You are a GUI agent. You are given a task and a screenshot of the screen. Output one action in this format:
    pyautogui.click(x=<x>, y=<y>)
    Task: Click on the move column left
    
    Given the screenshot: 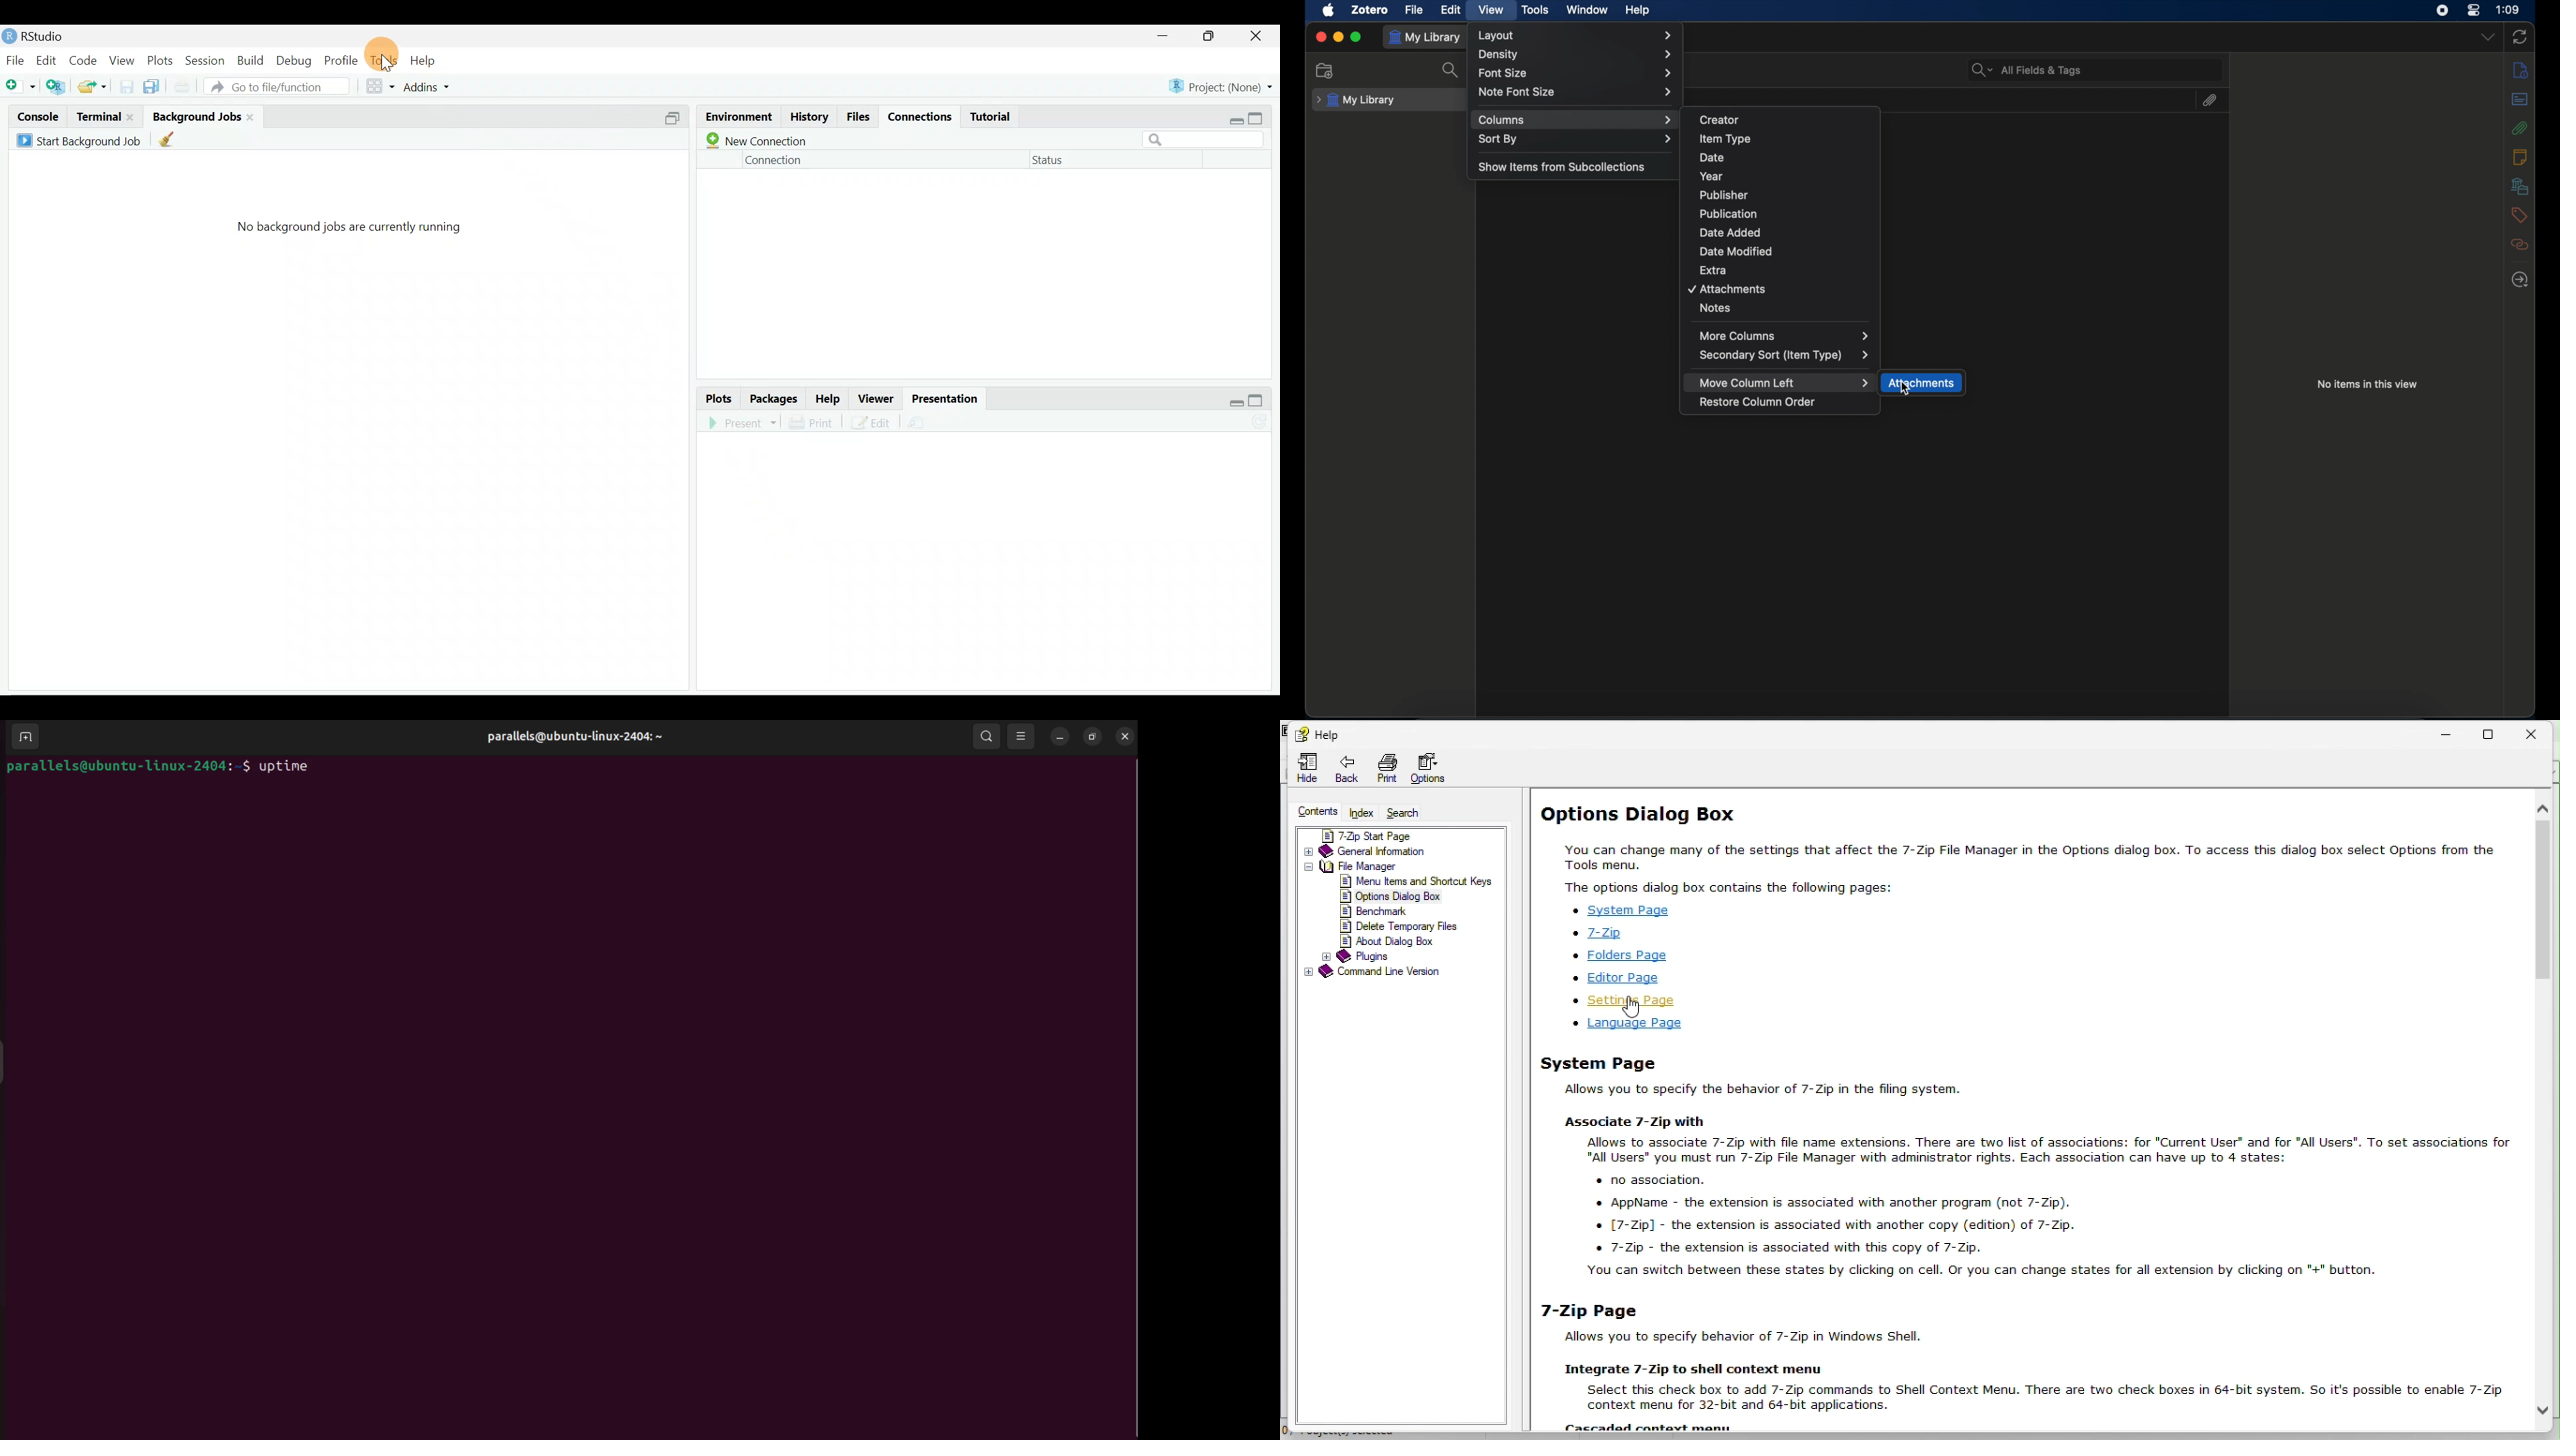 What is the action you would take?
    pyautogui.click(x=1784, y=383)
    